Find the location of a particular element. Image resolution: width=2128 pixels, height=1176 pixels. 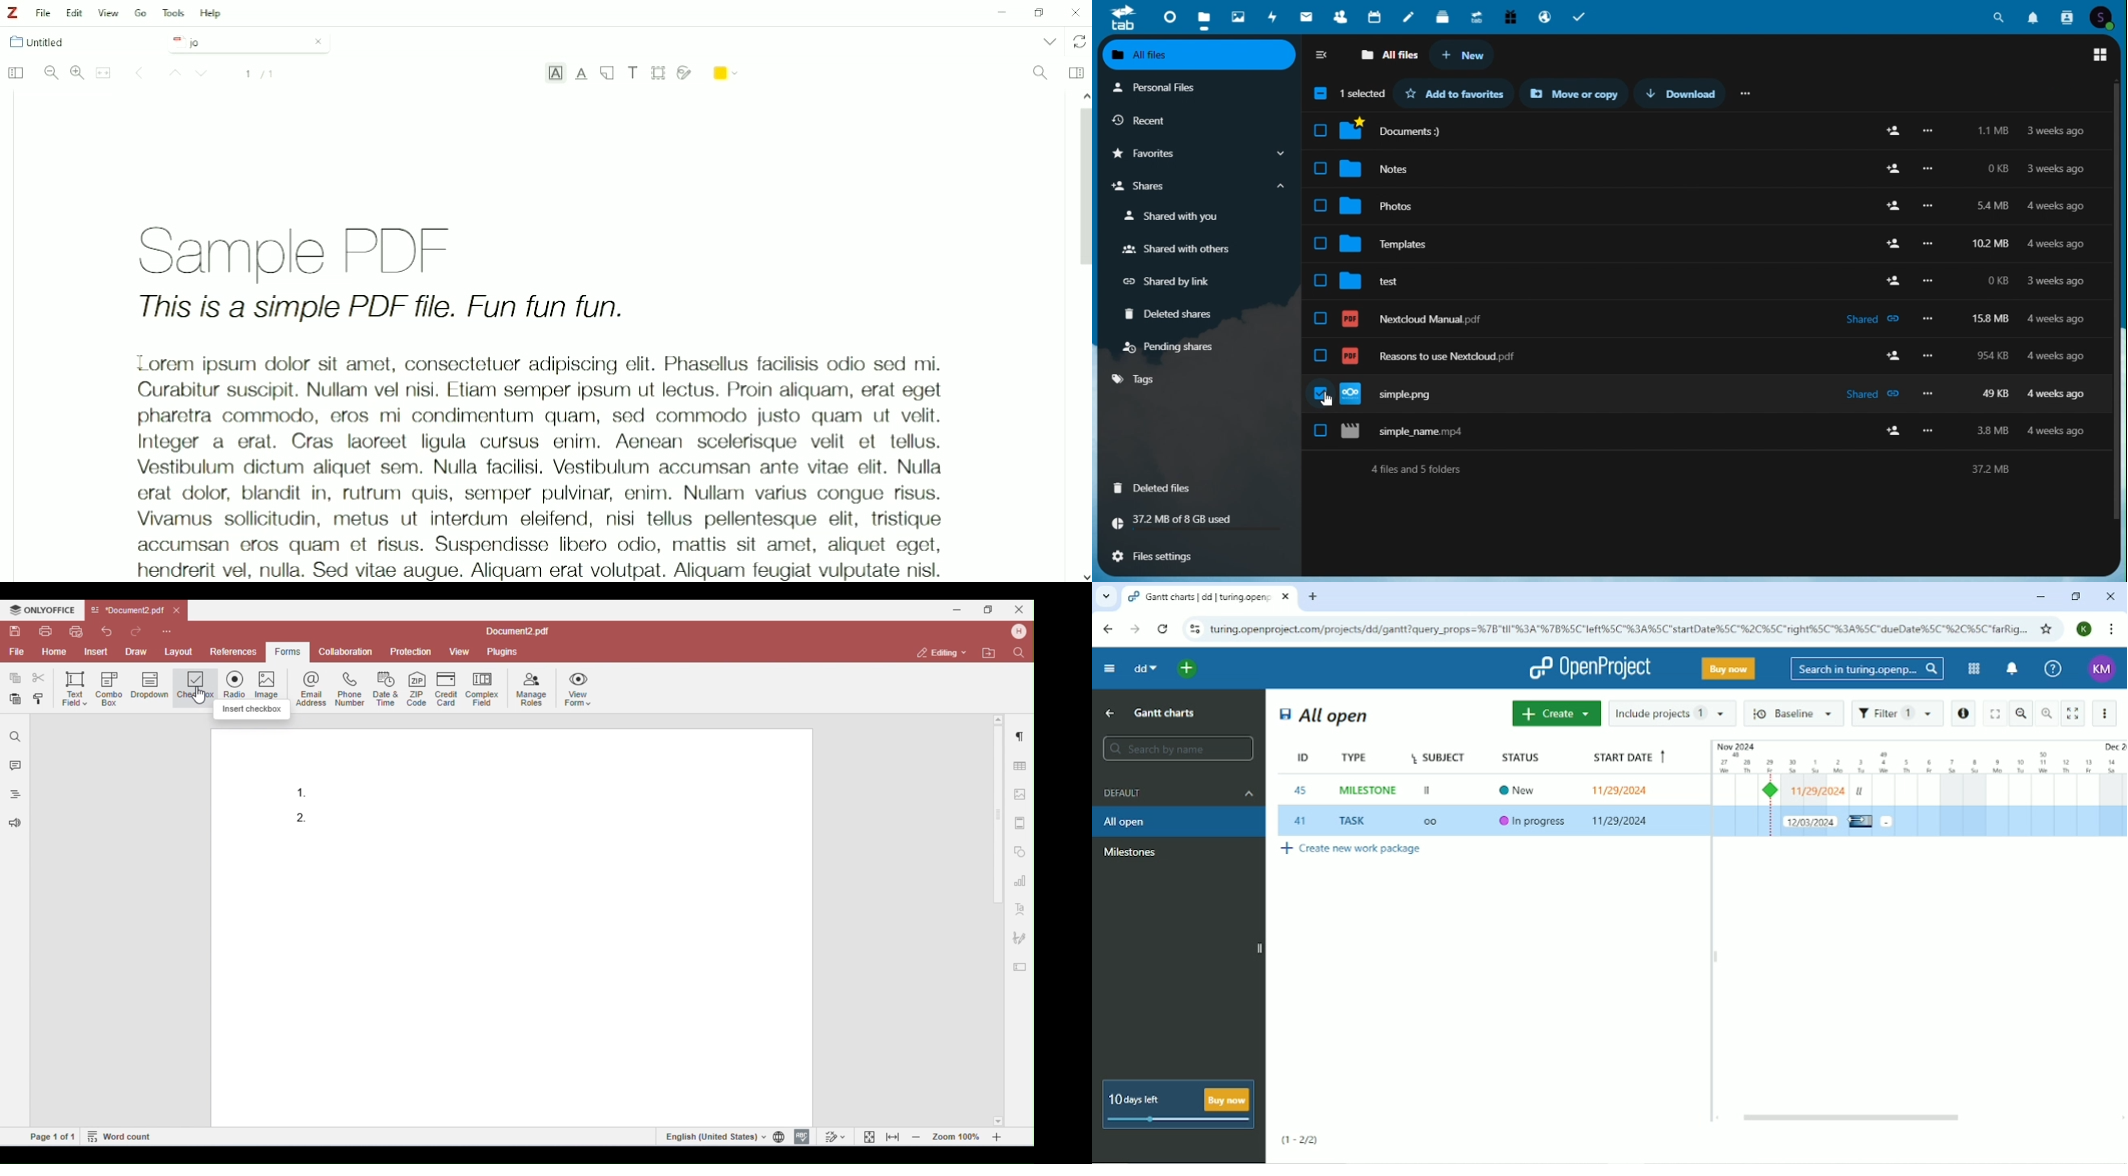

Lorem ipsum dolor sit amet, consectetur adipiscing elit, sed do eiusmod tempor incididunt ut labore et dolore magna aliqua. Ut enim ad minim veniam, quis nostrud exercitation ullamco laboris nisi ut aliquip ex ea commodo consequat. Duis aute irure dolor in reprehenderit in voluptate velit esse cillum dolore eu fugiat nulla pariatur. Excepteur sint occaecat cupidatat non proident, sunt in culpa qui officia deserunt mollit anim id est laborum is located at coordinates (529, 461).